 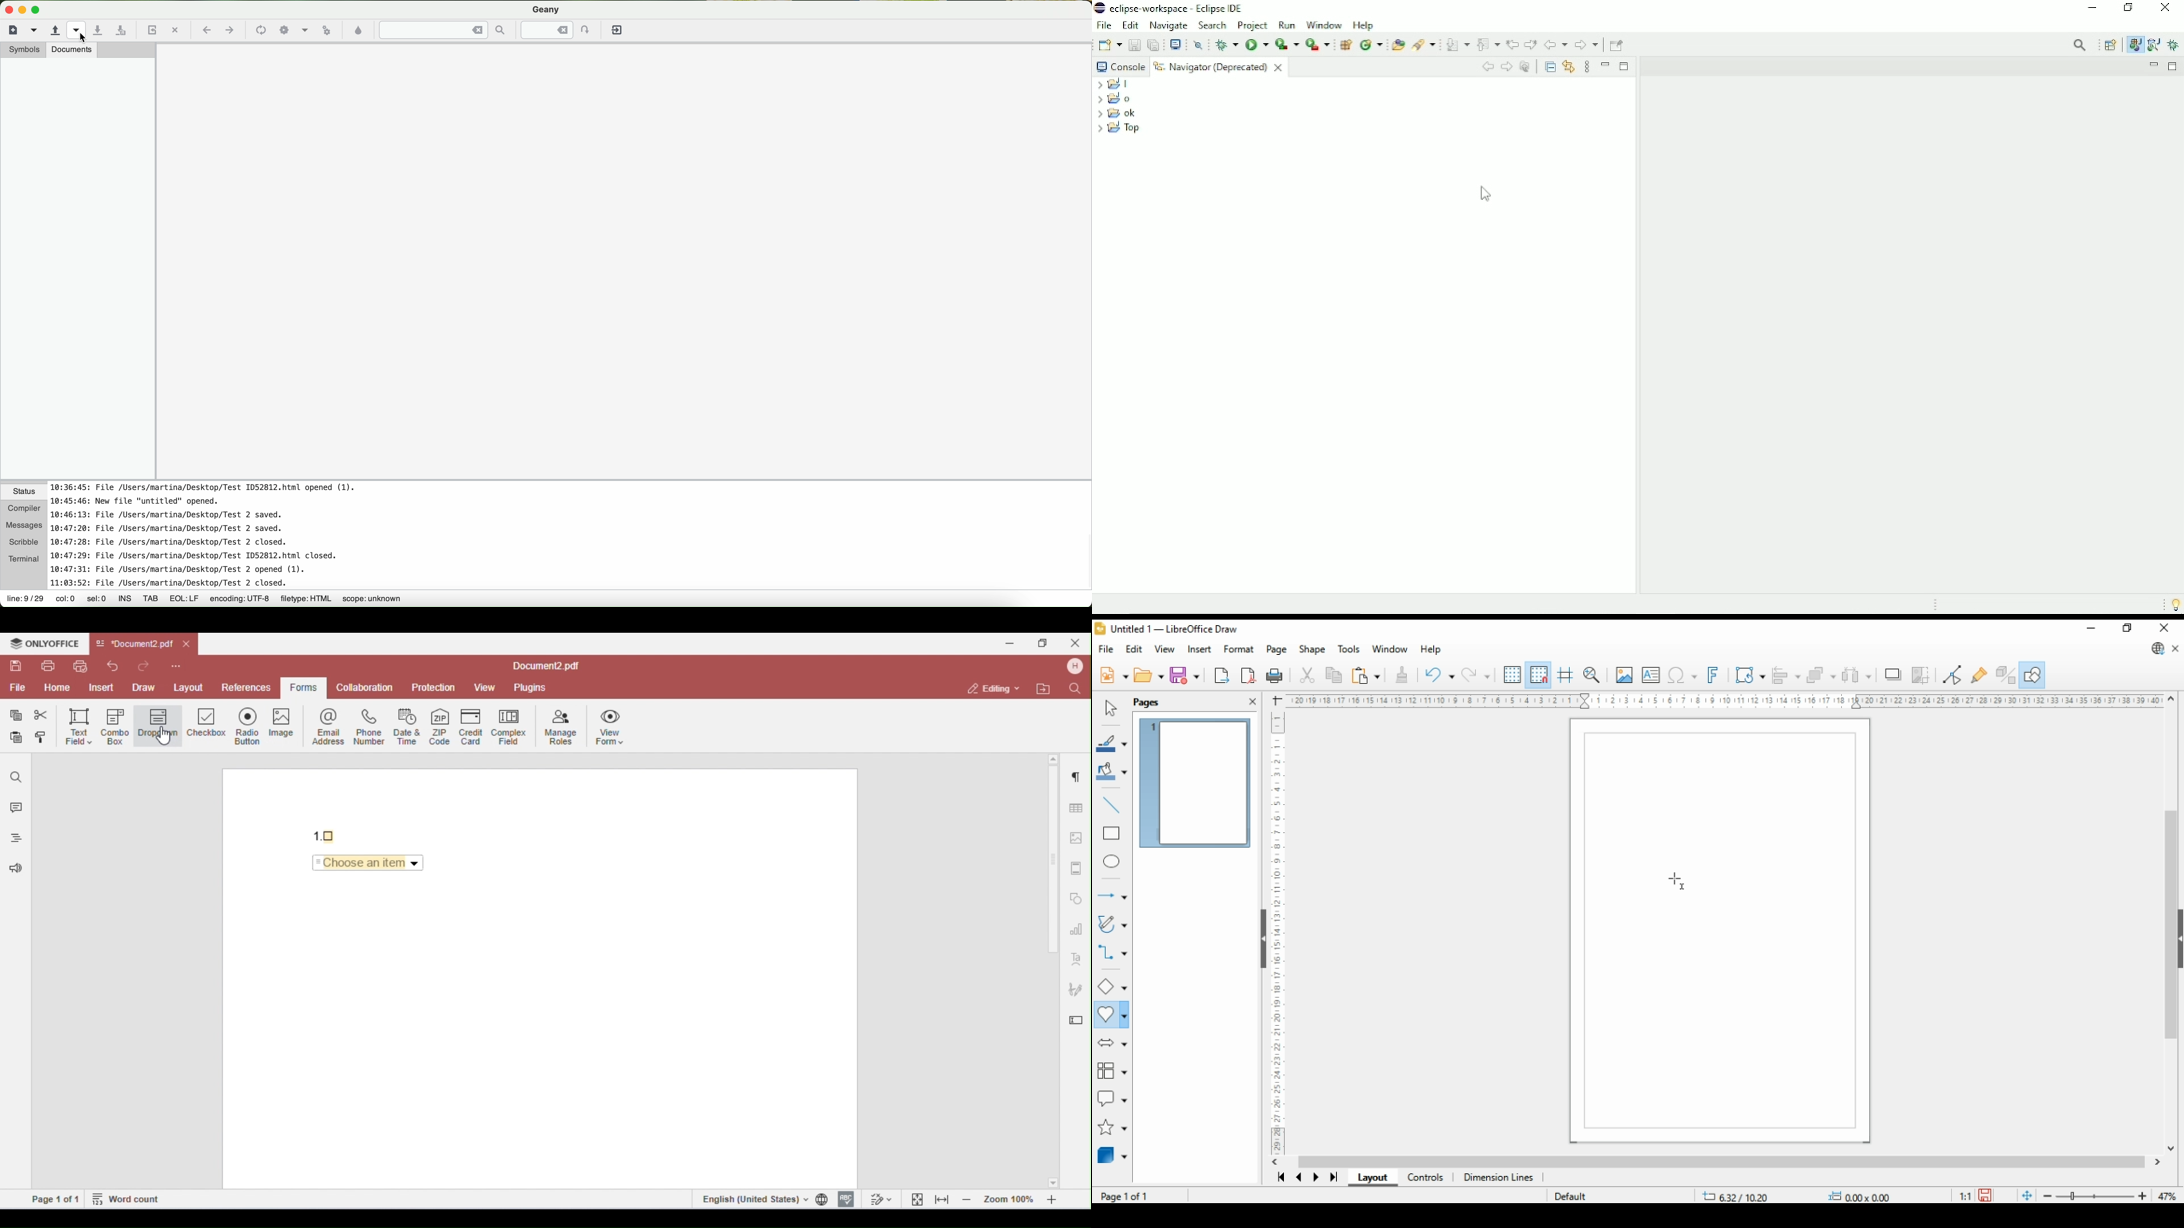 What do you see at coordinates (1623, 675) in the screenshot?
I see `insert picture` at bounding box center [1623, 675].